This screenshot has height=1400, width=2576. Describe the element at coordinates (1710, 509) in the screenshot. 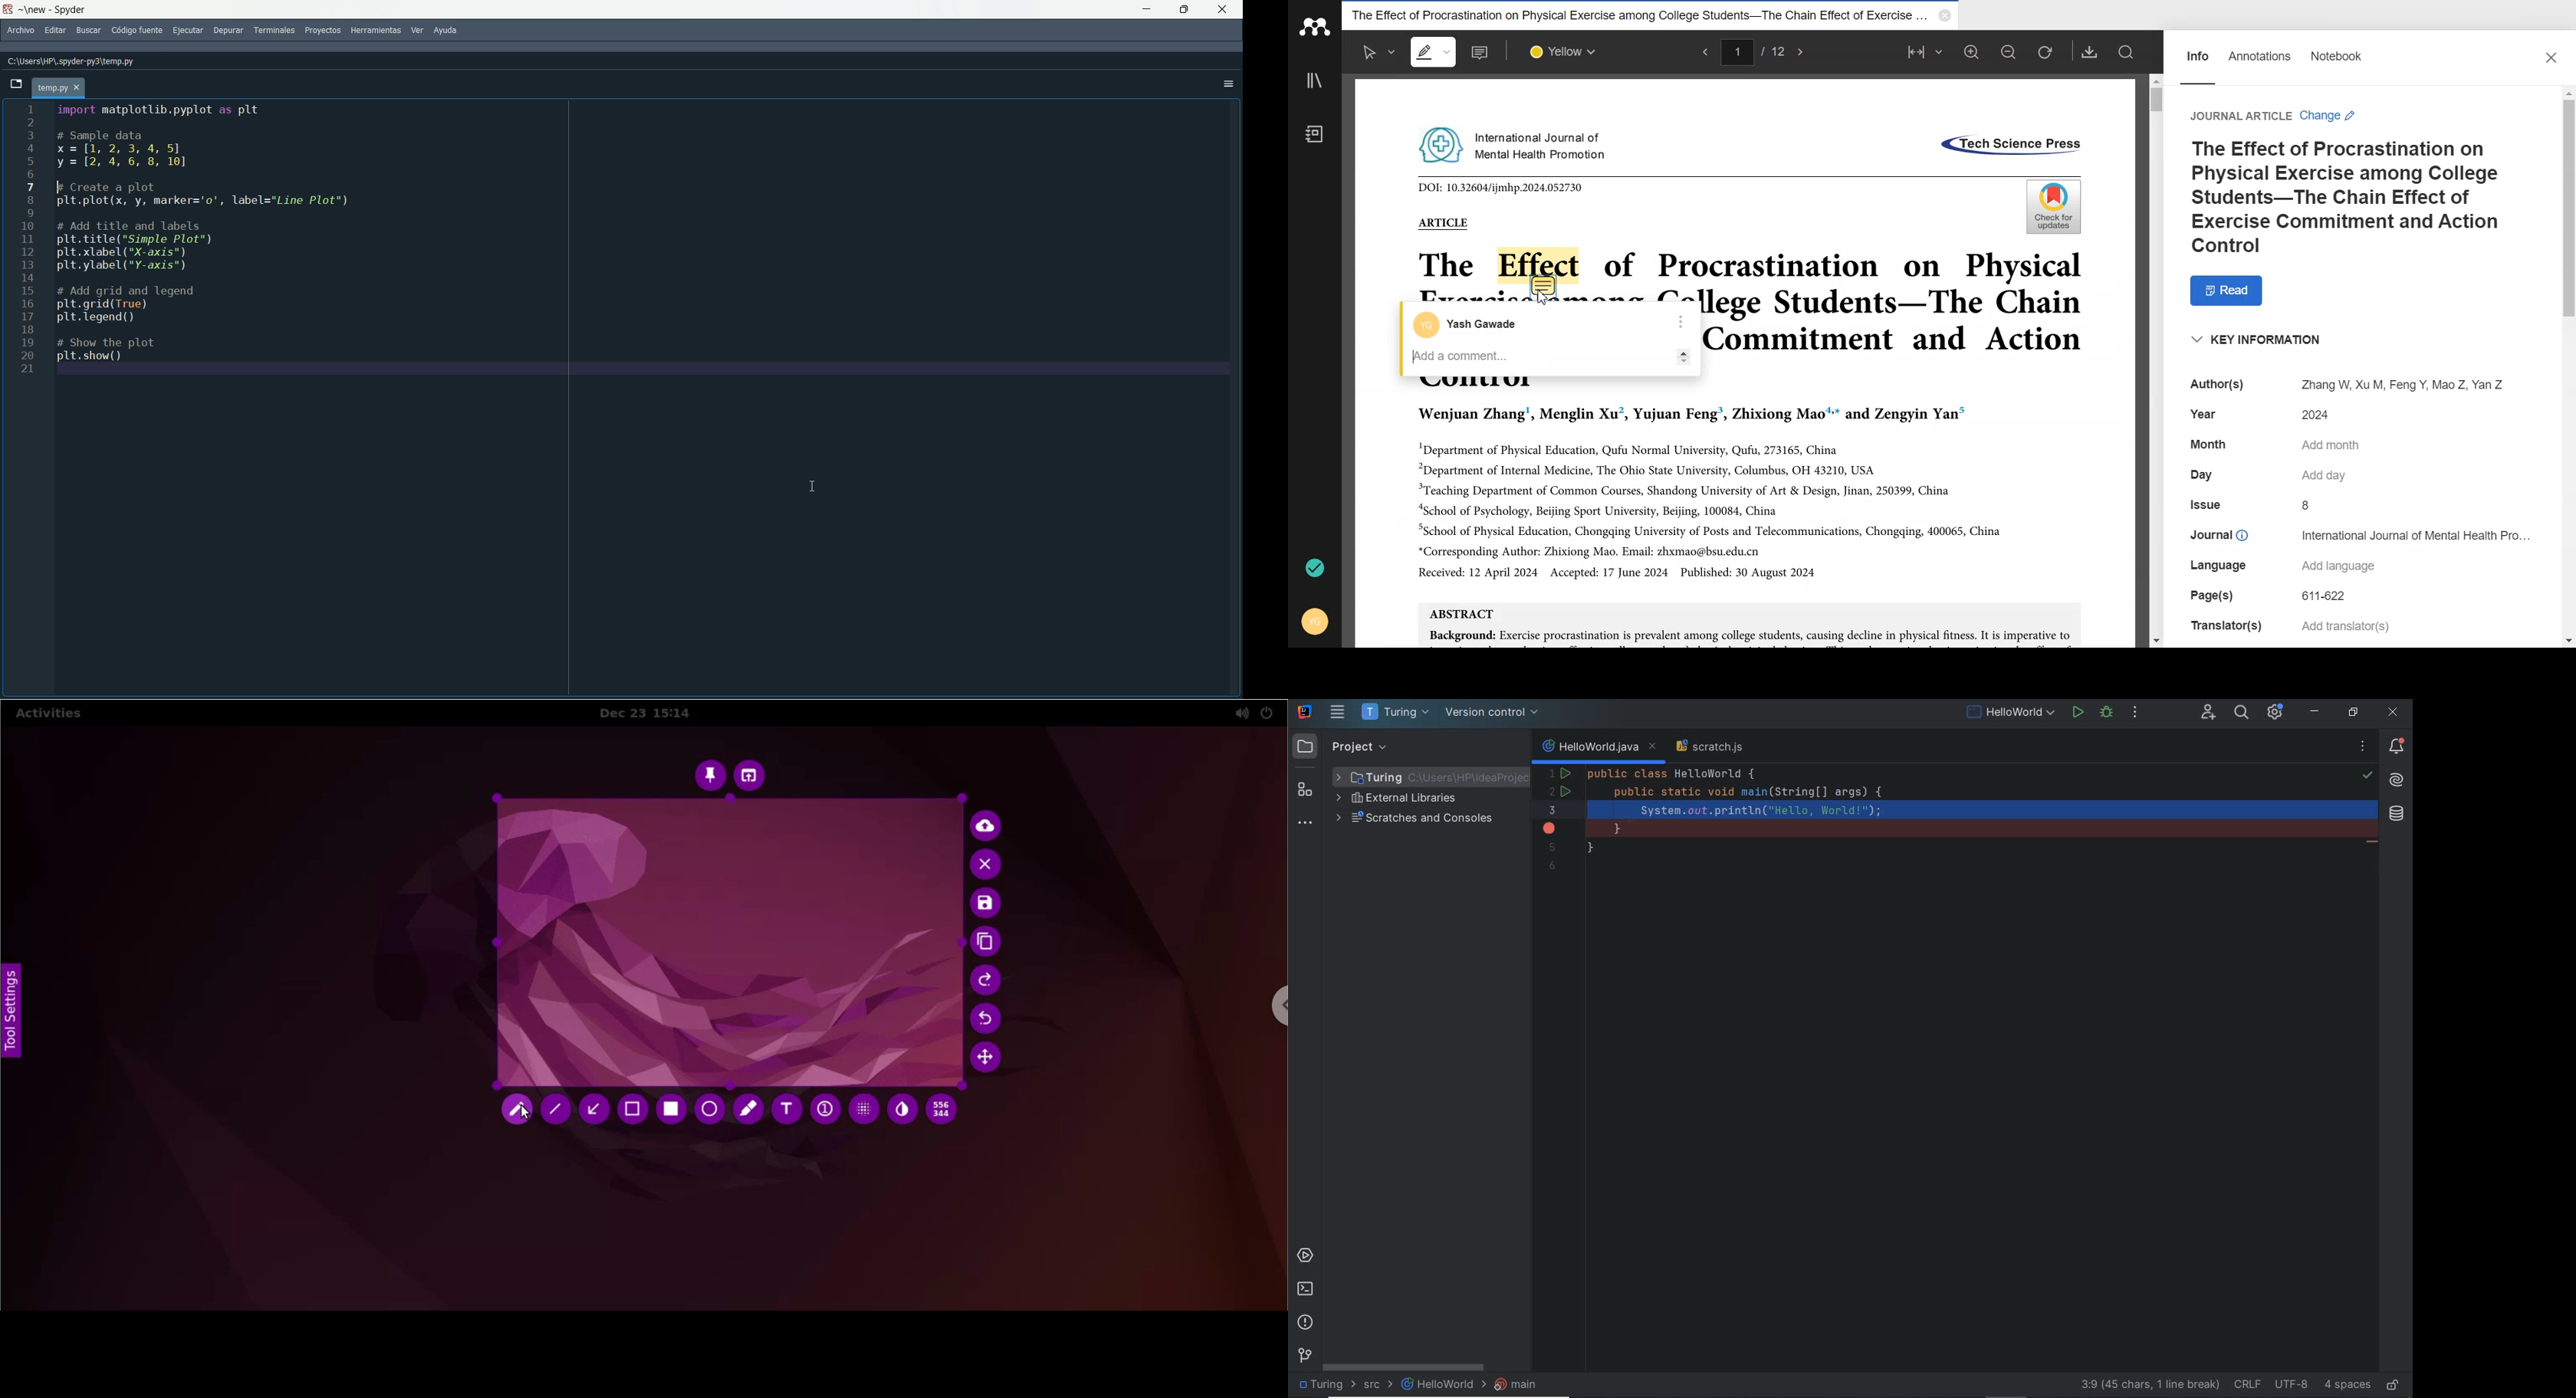

I see `"Department of Physical Education, Qufu Normal University, Qufu, 273165, China

“Department of Internal Medicine, The Ohio State University, Columbus, OH 43210, USA

“Teaching Department of Common Courses, Shandong University of Art & Design, Jinan, 250399, China

“School of Psychology, Beijing Sport University, Beijing, 100084, China

“School of Physical Education, Chongqing University of Posts and Telecommunications, Chongqing, 400065, China
*Corresponding Author: Zhixiong Mao. Email: zhxmao@bsu.edu.cn

Received: 12 April 2024 Accepted: 17 June 2024 Published: 30 August 2024` at that location.